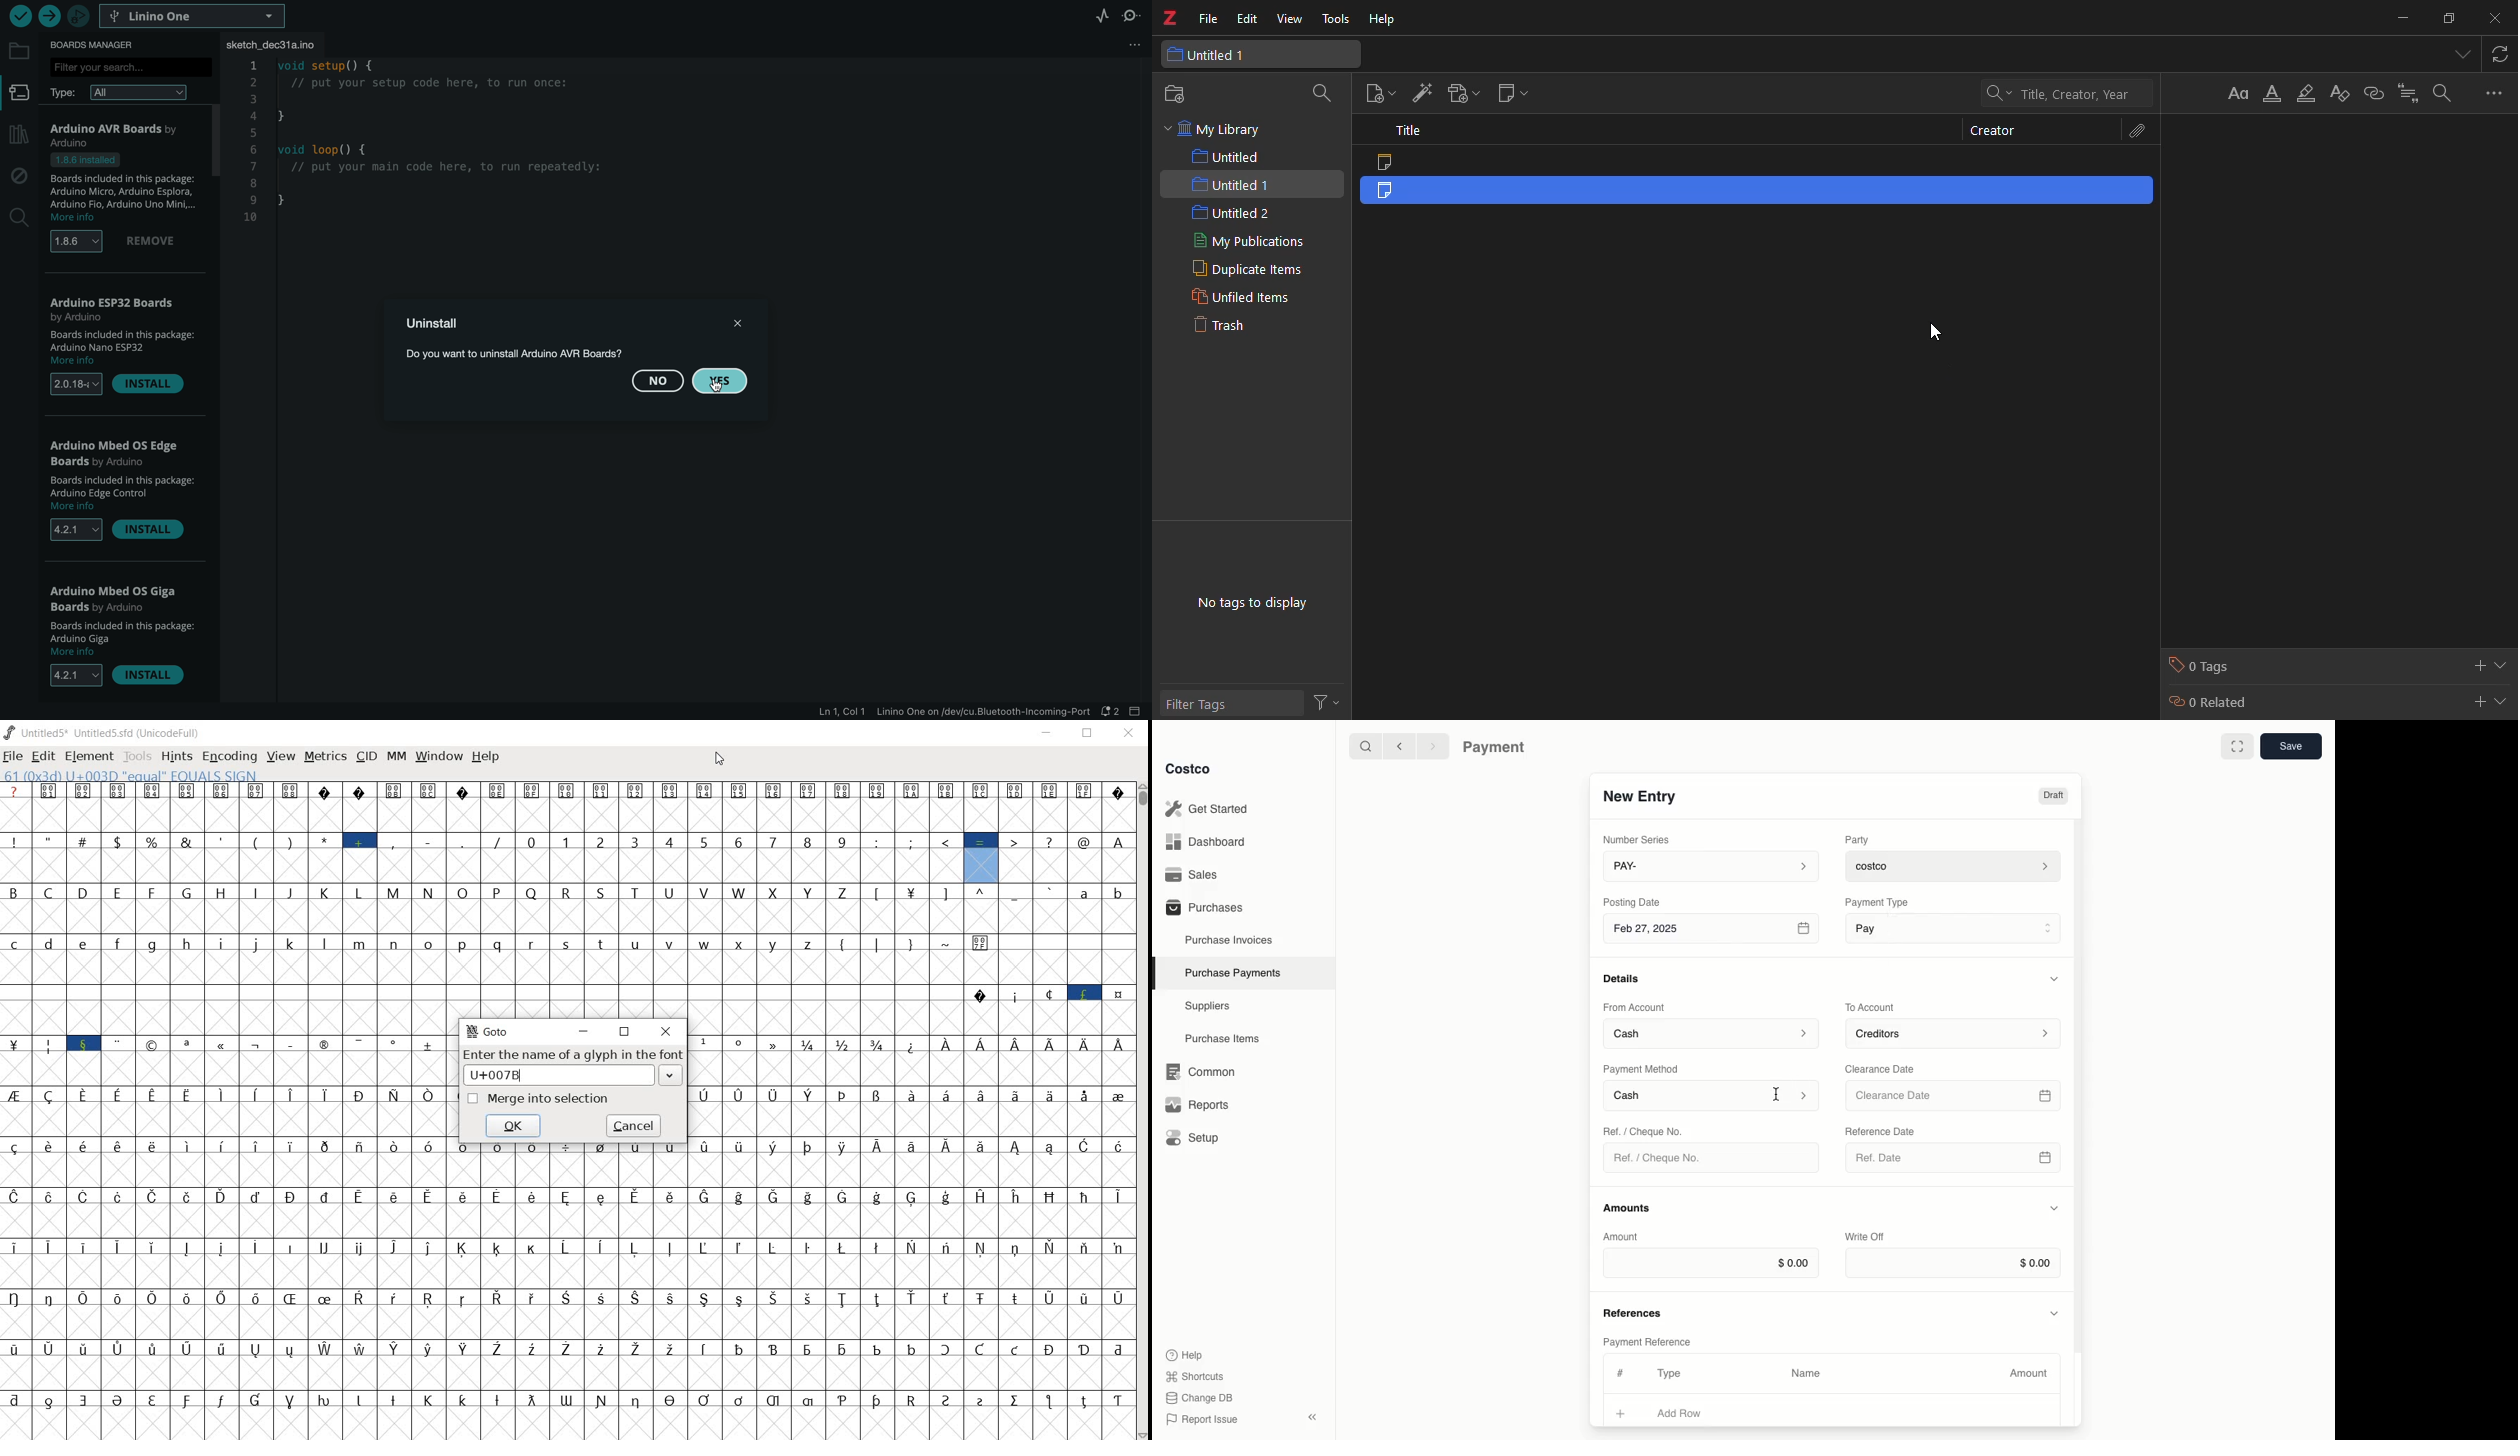 This screenshot has width=2520, height=1456. What do you see at coordinates (1646, 1340) in the screenshot?
I see `Payment Reference` at bounding box center [1646, 1340].